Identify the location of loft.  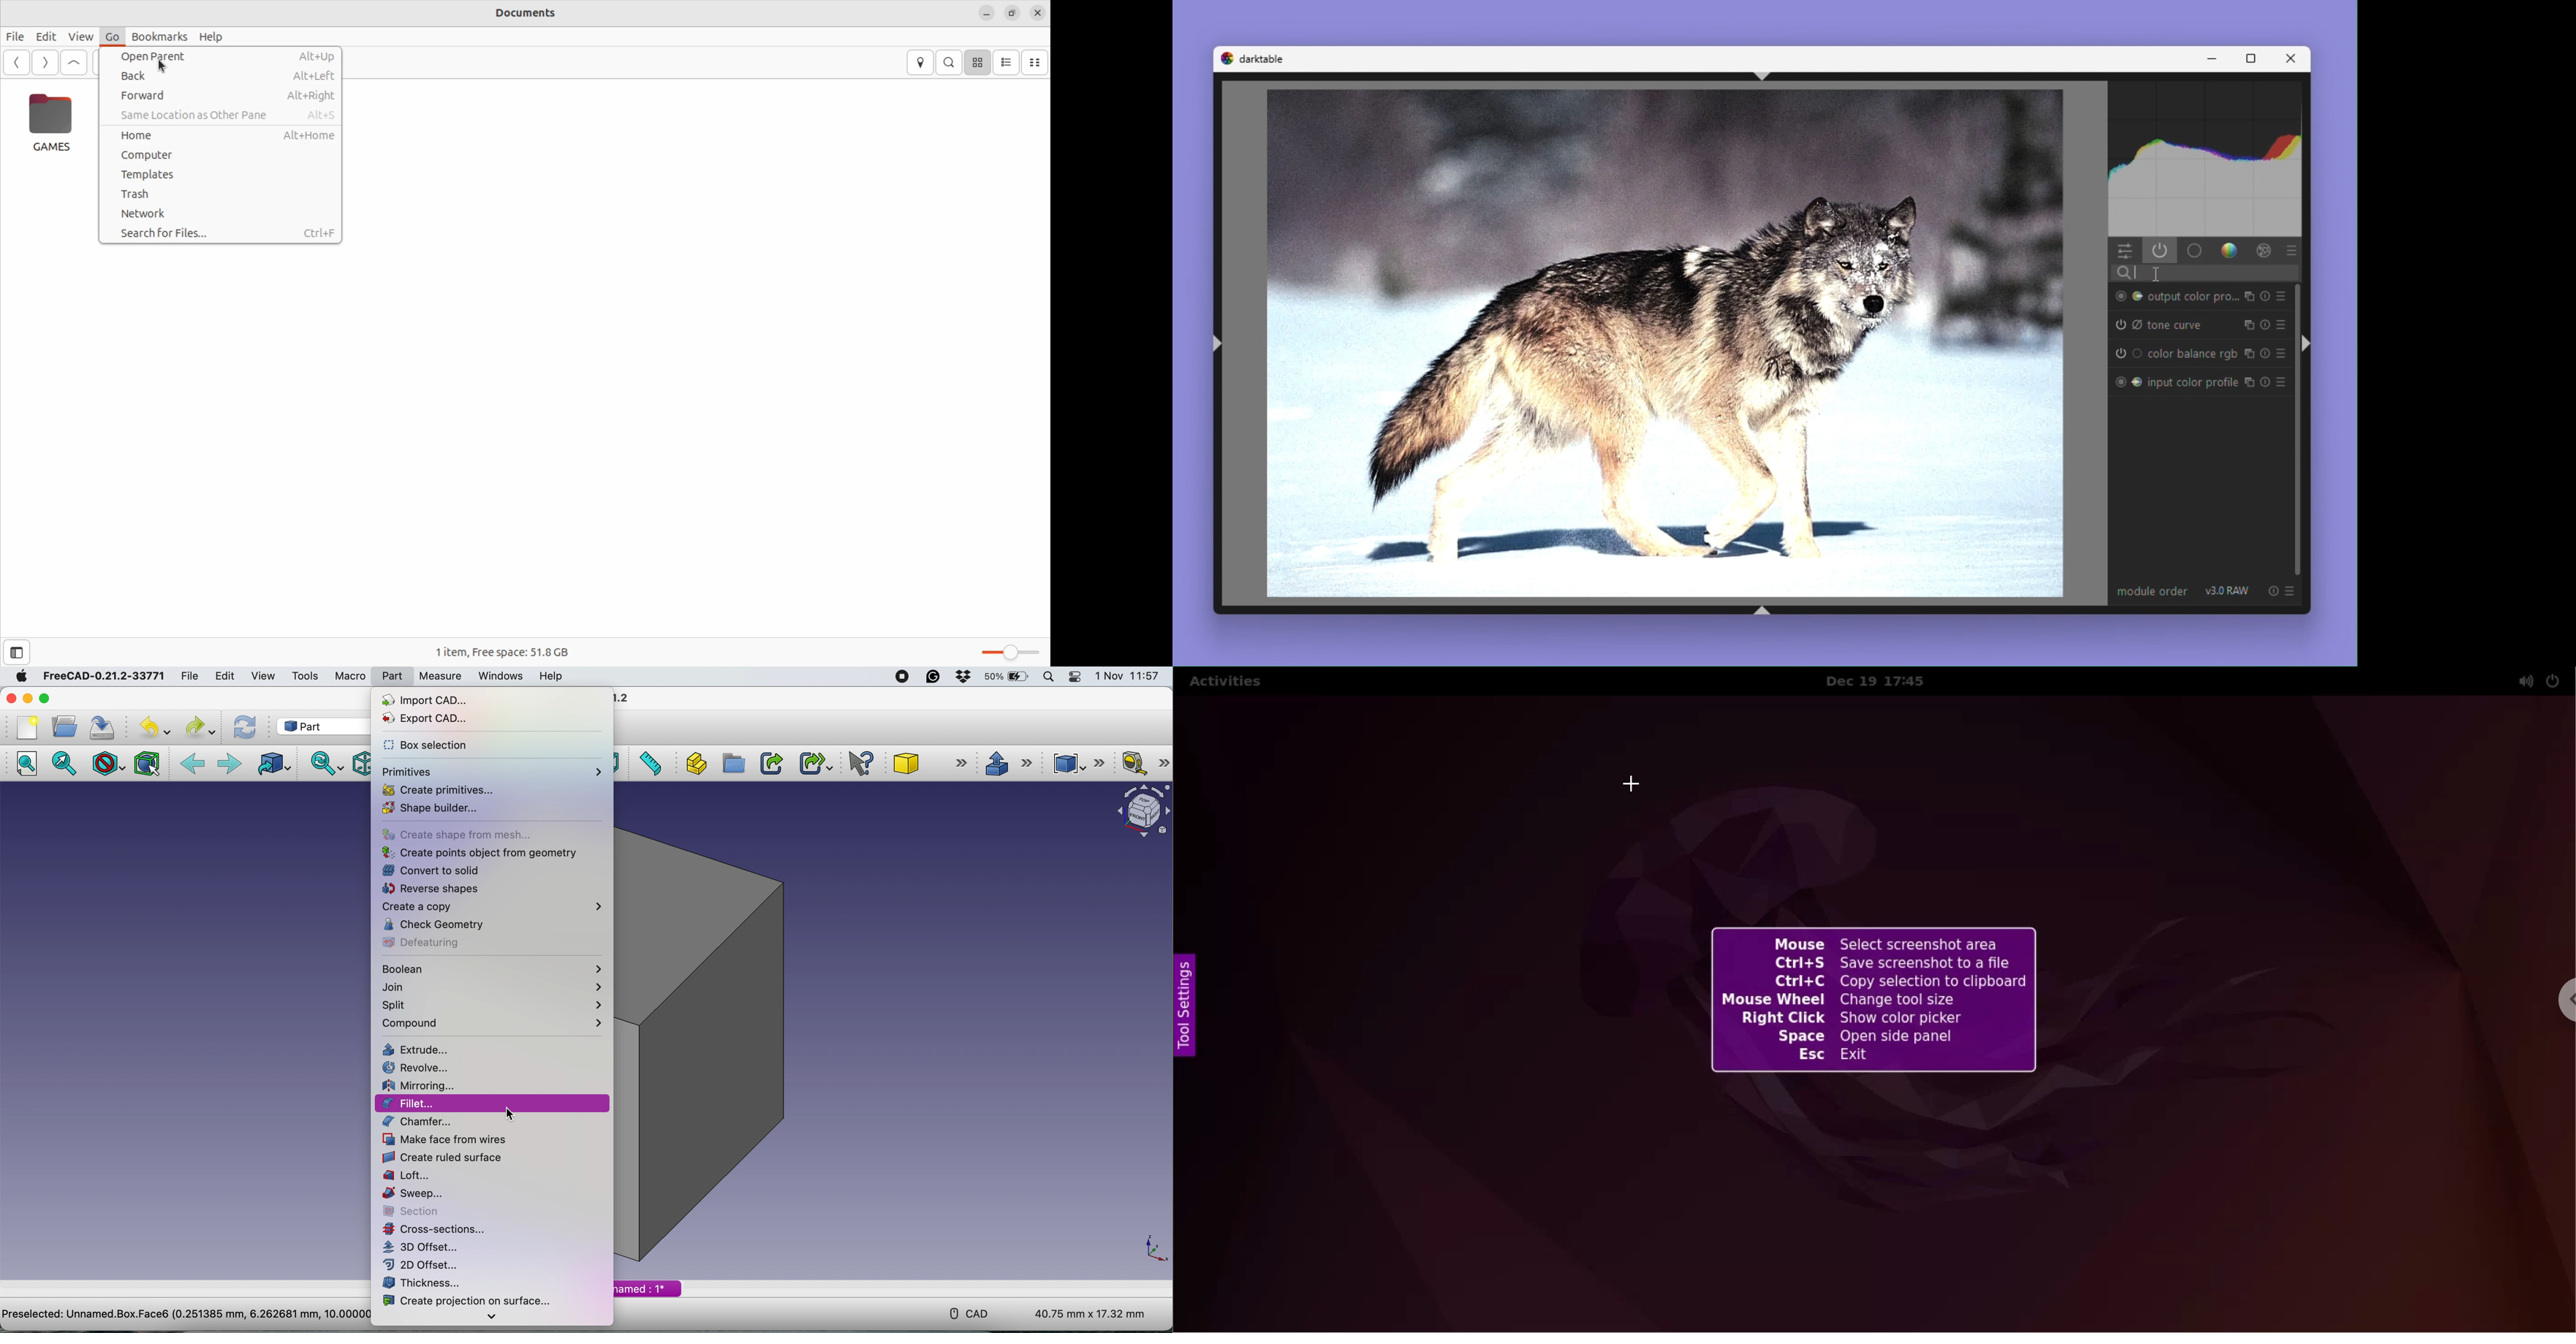
(413, 1175).